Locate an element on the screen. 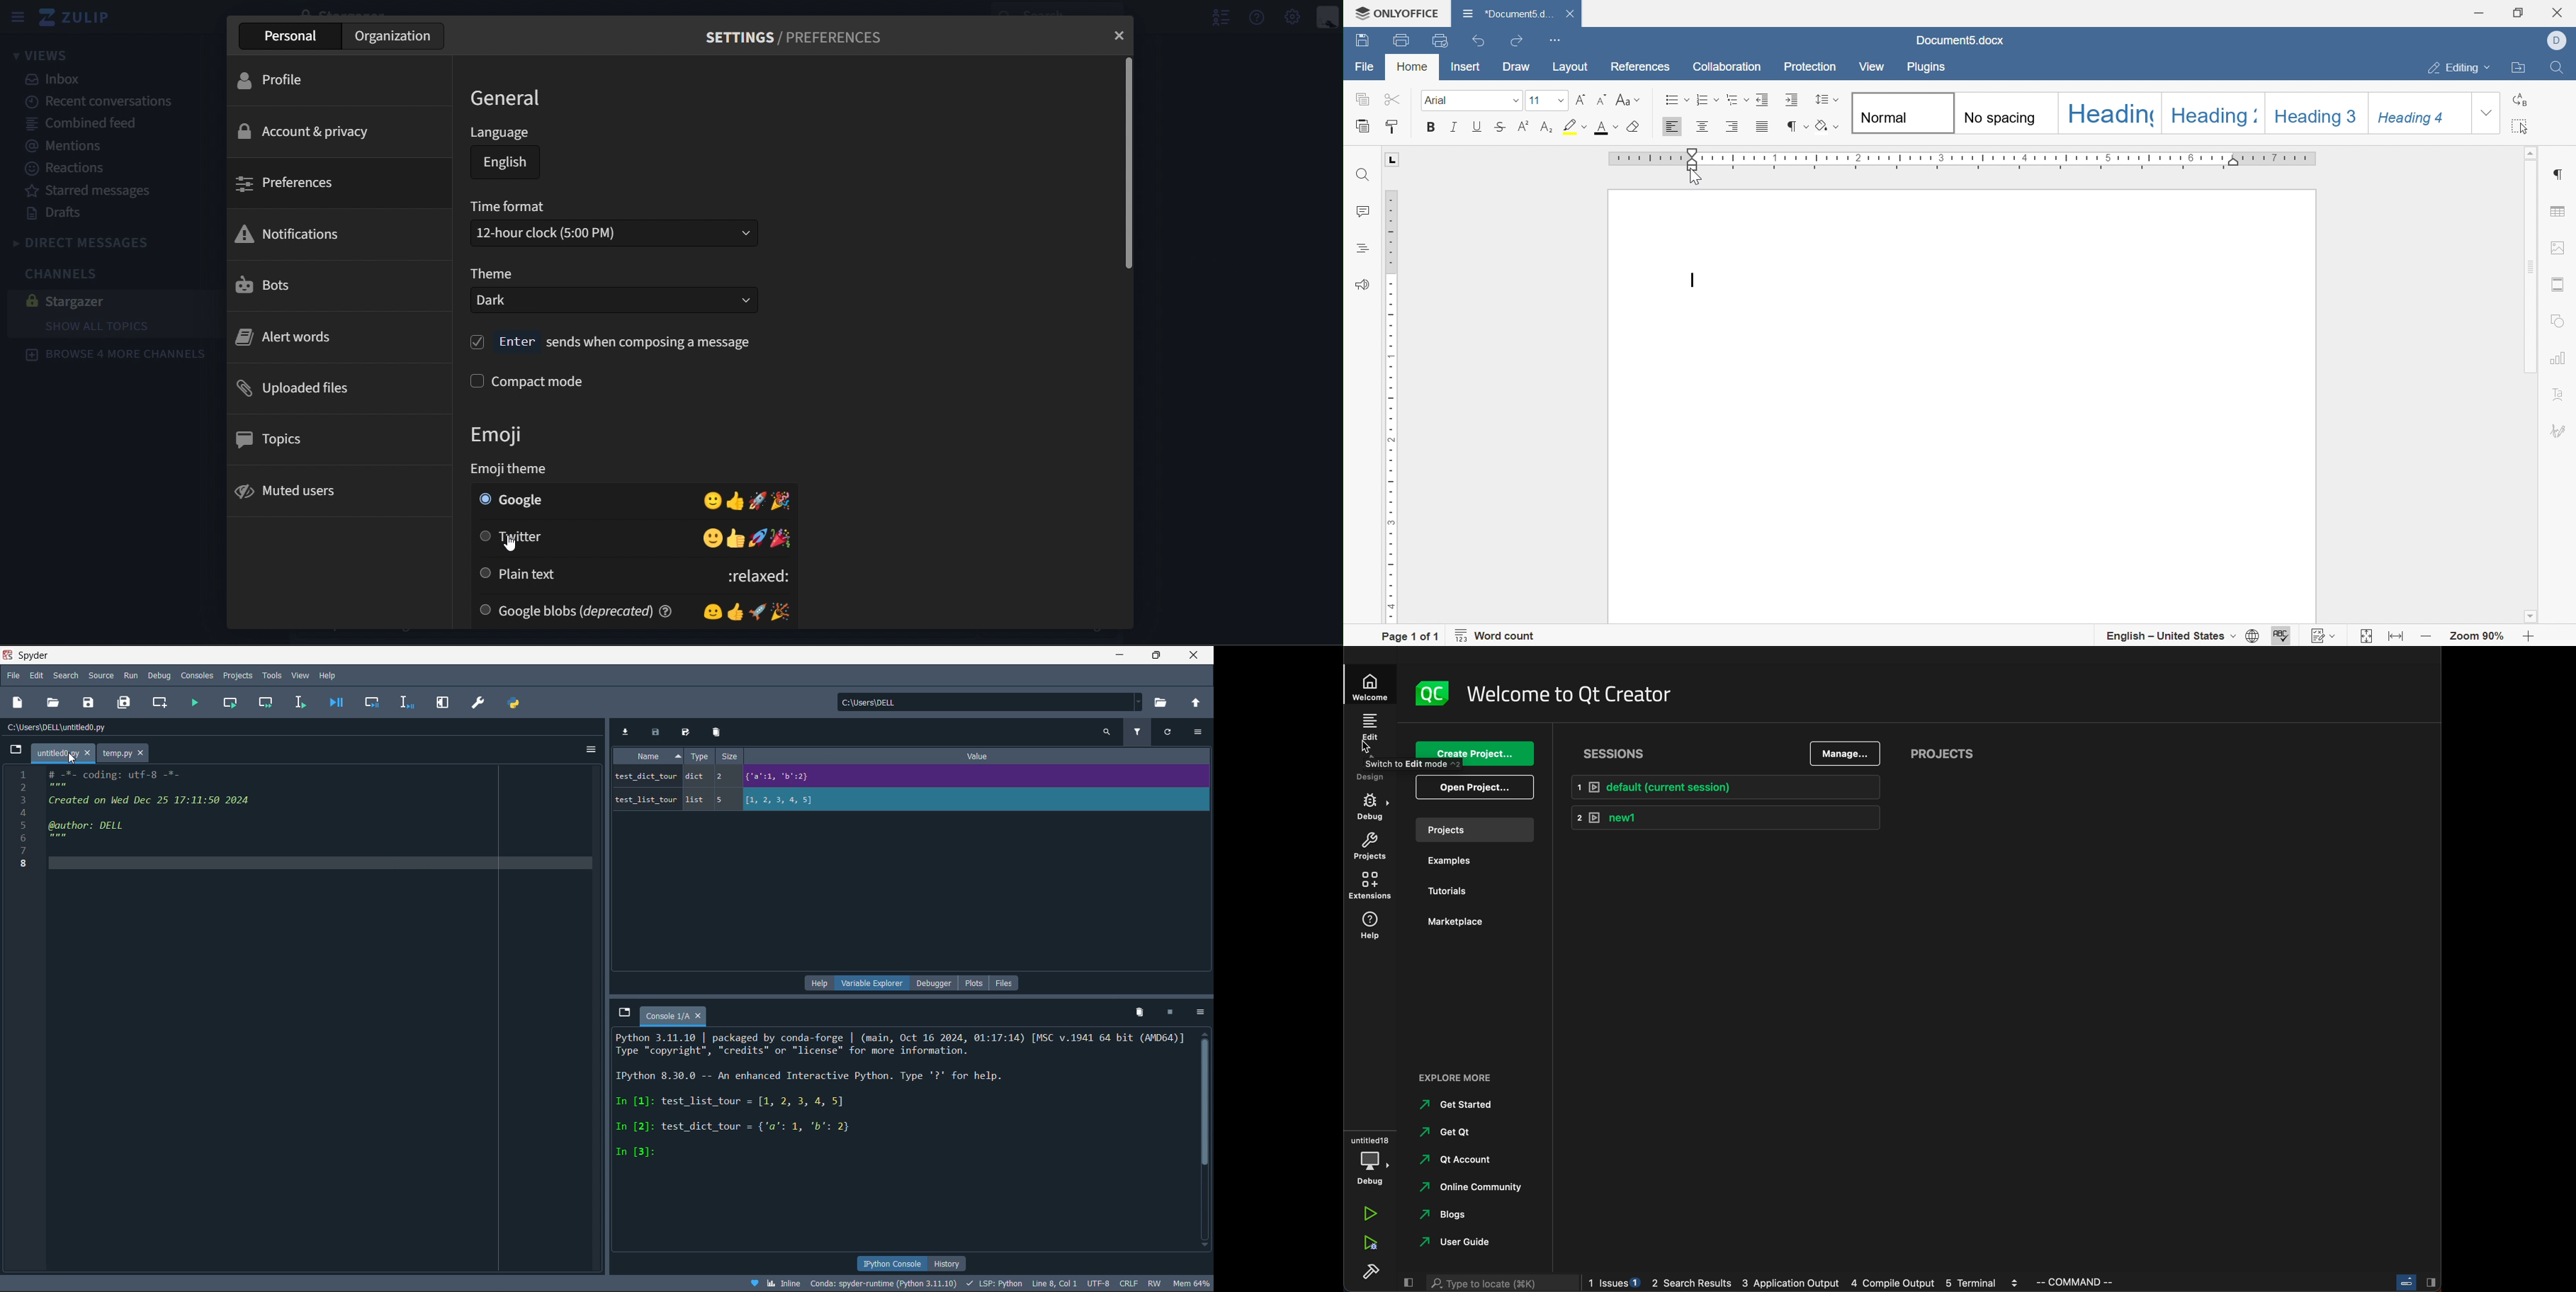  minimize is located at coordinates (2481, 12).